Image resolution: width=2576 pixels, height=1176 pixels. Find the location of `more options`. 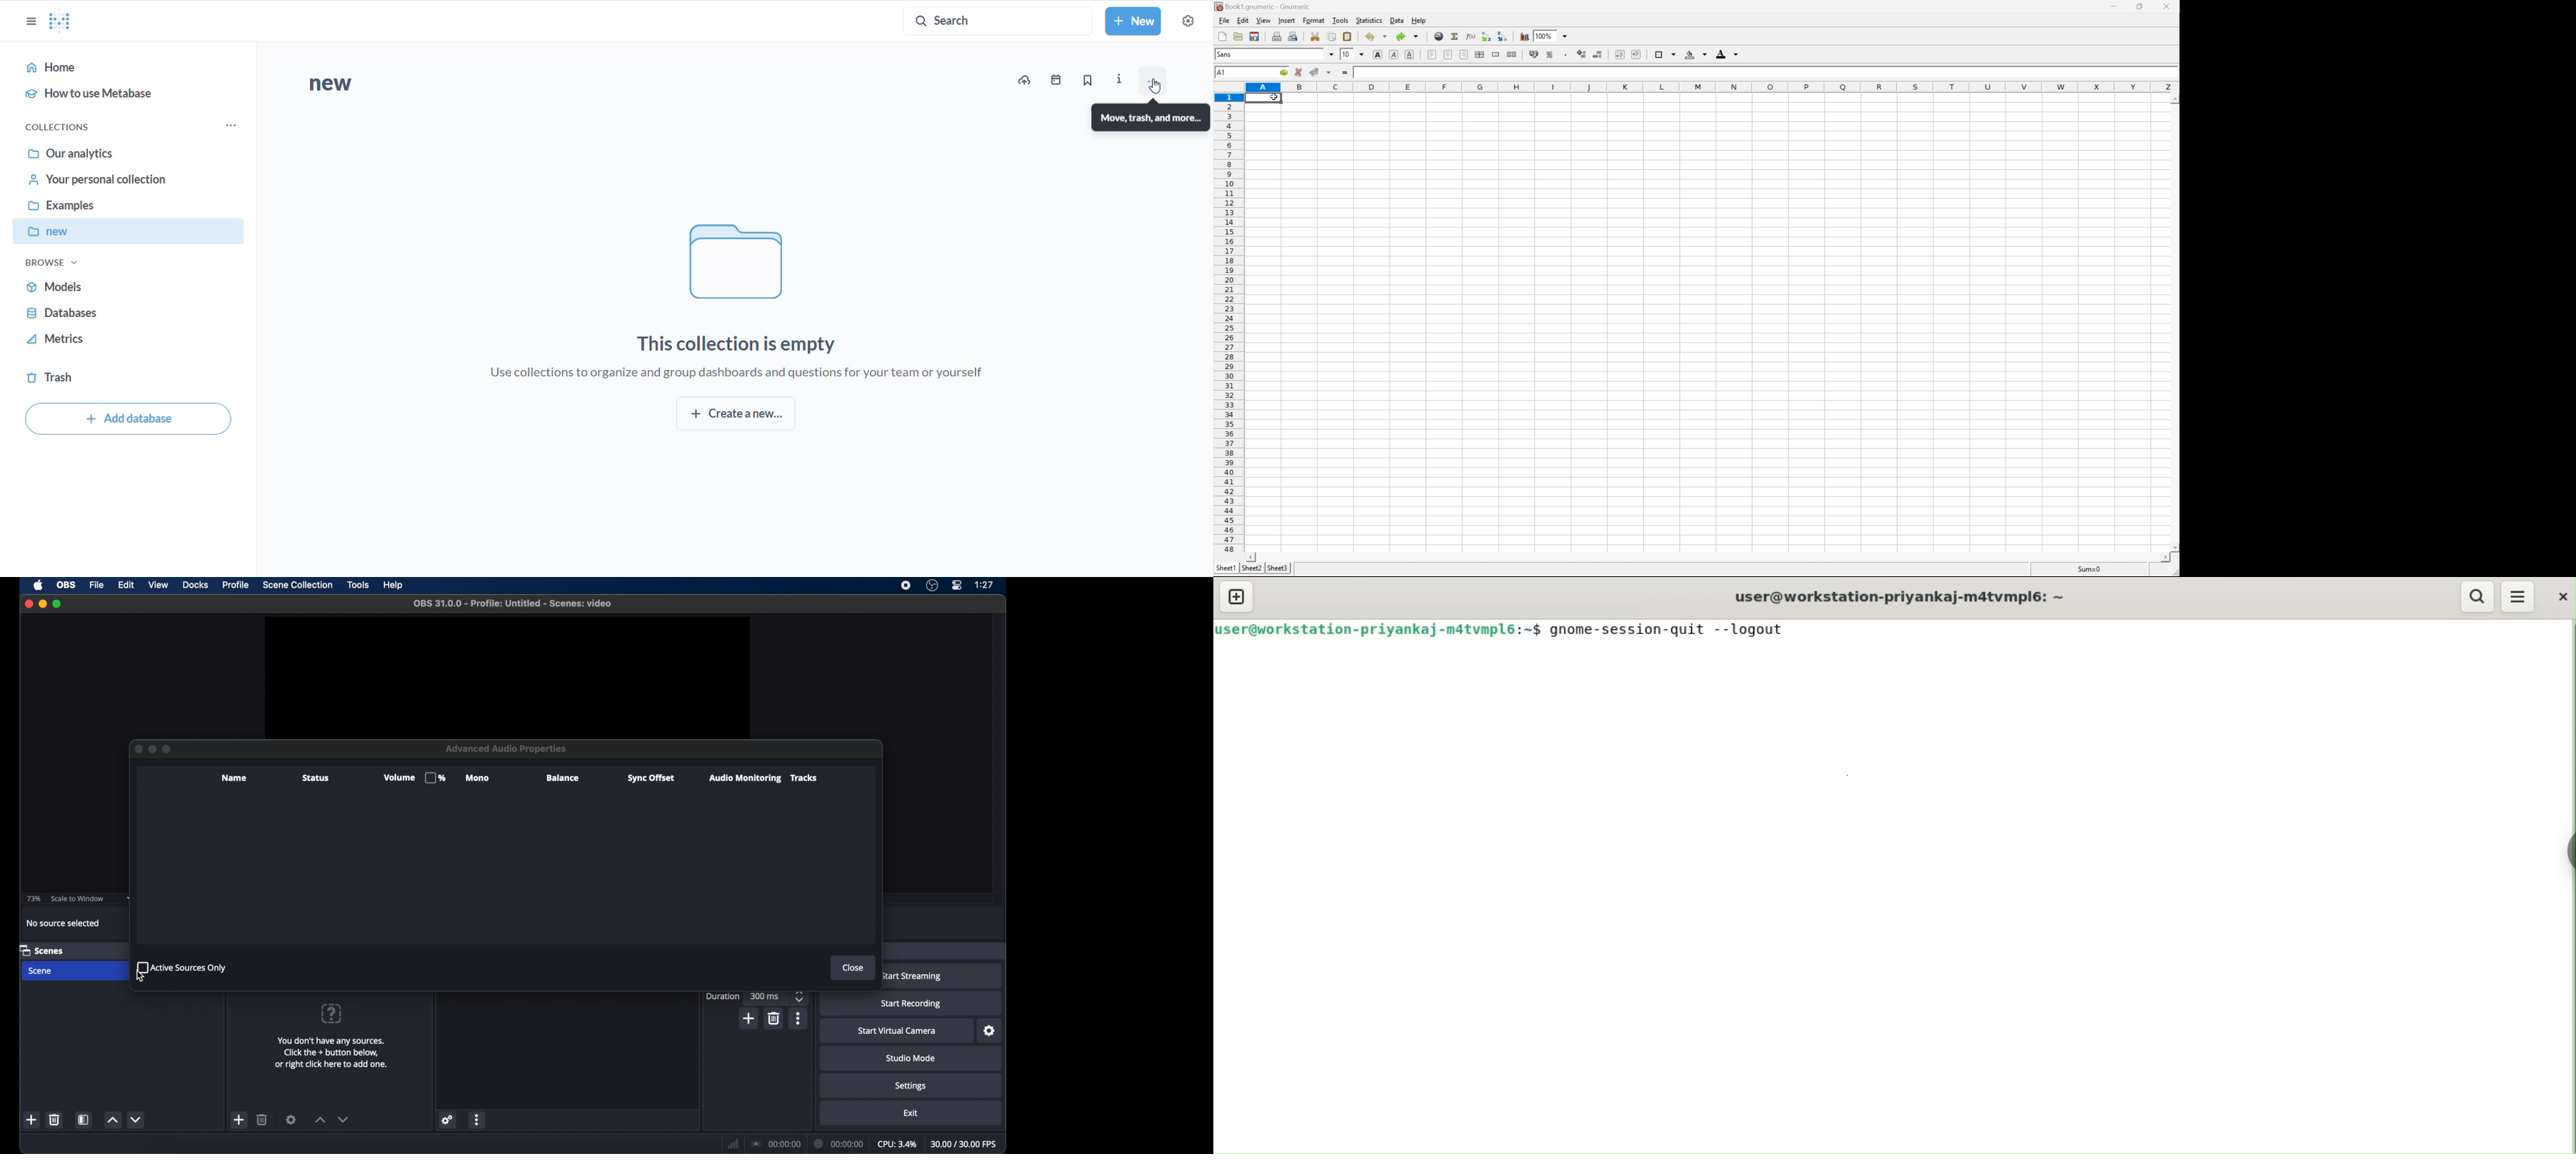

more options is located at coordinates (478, 1119).